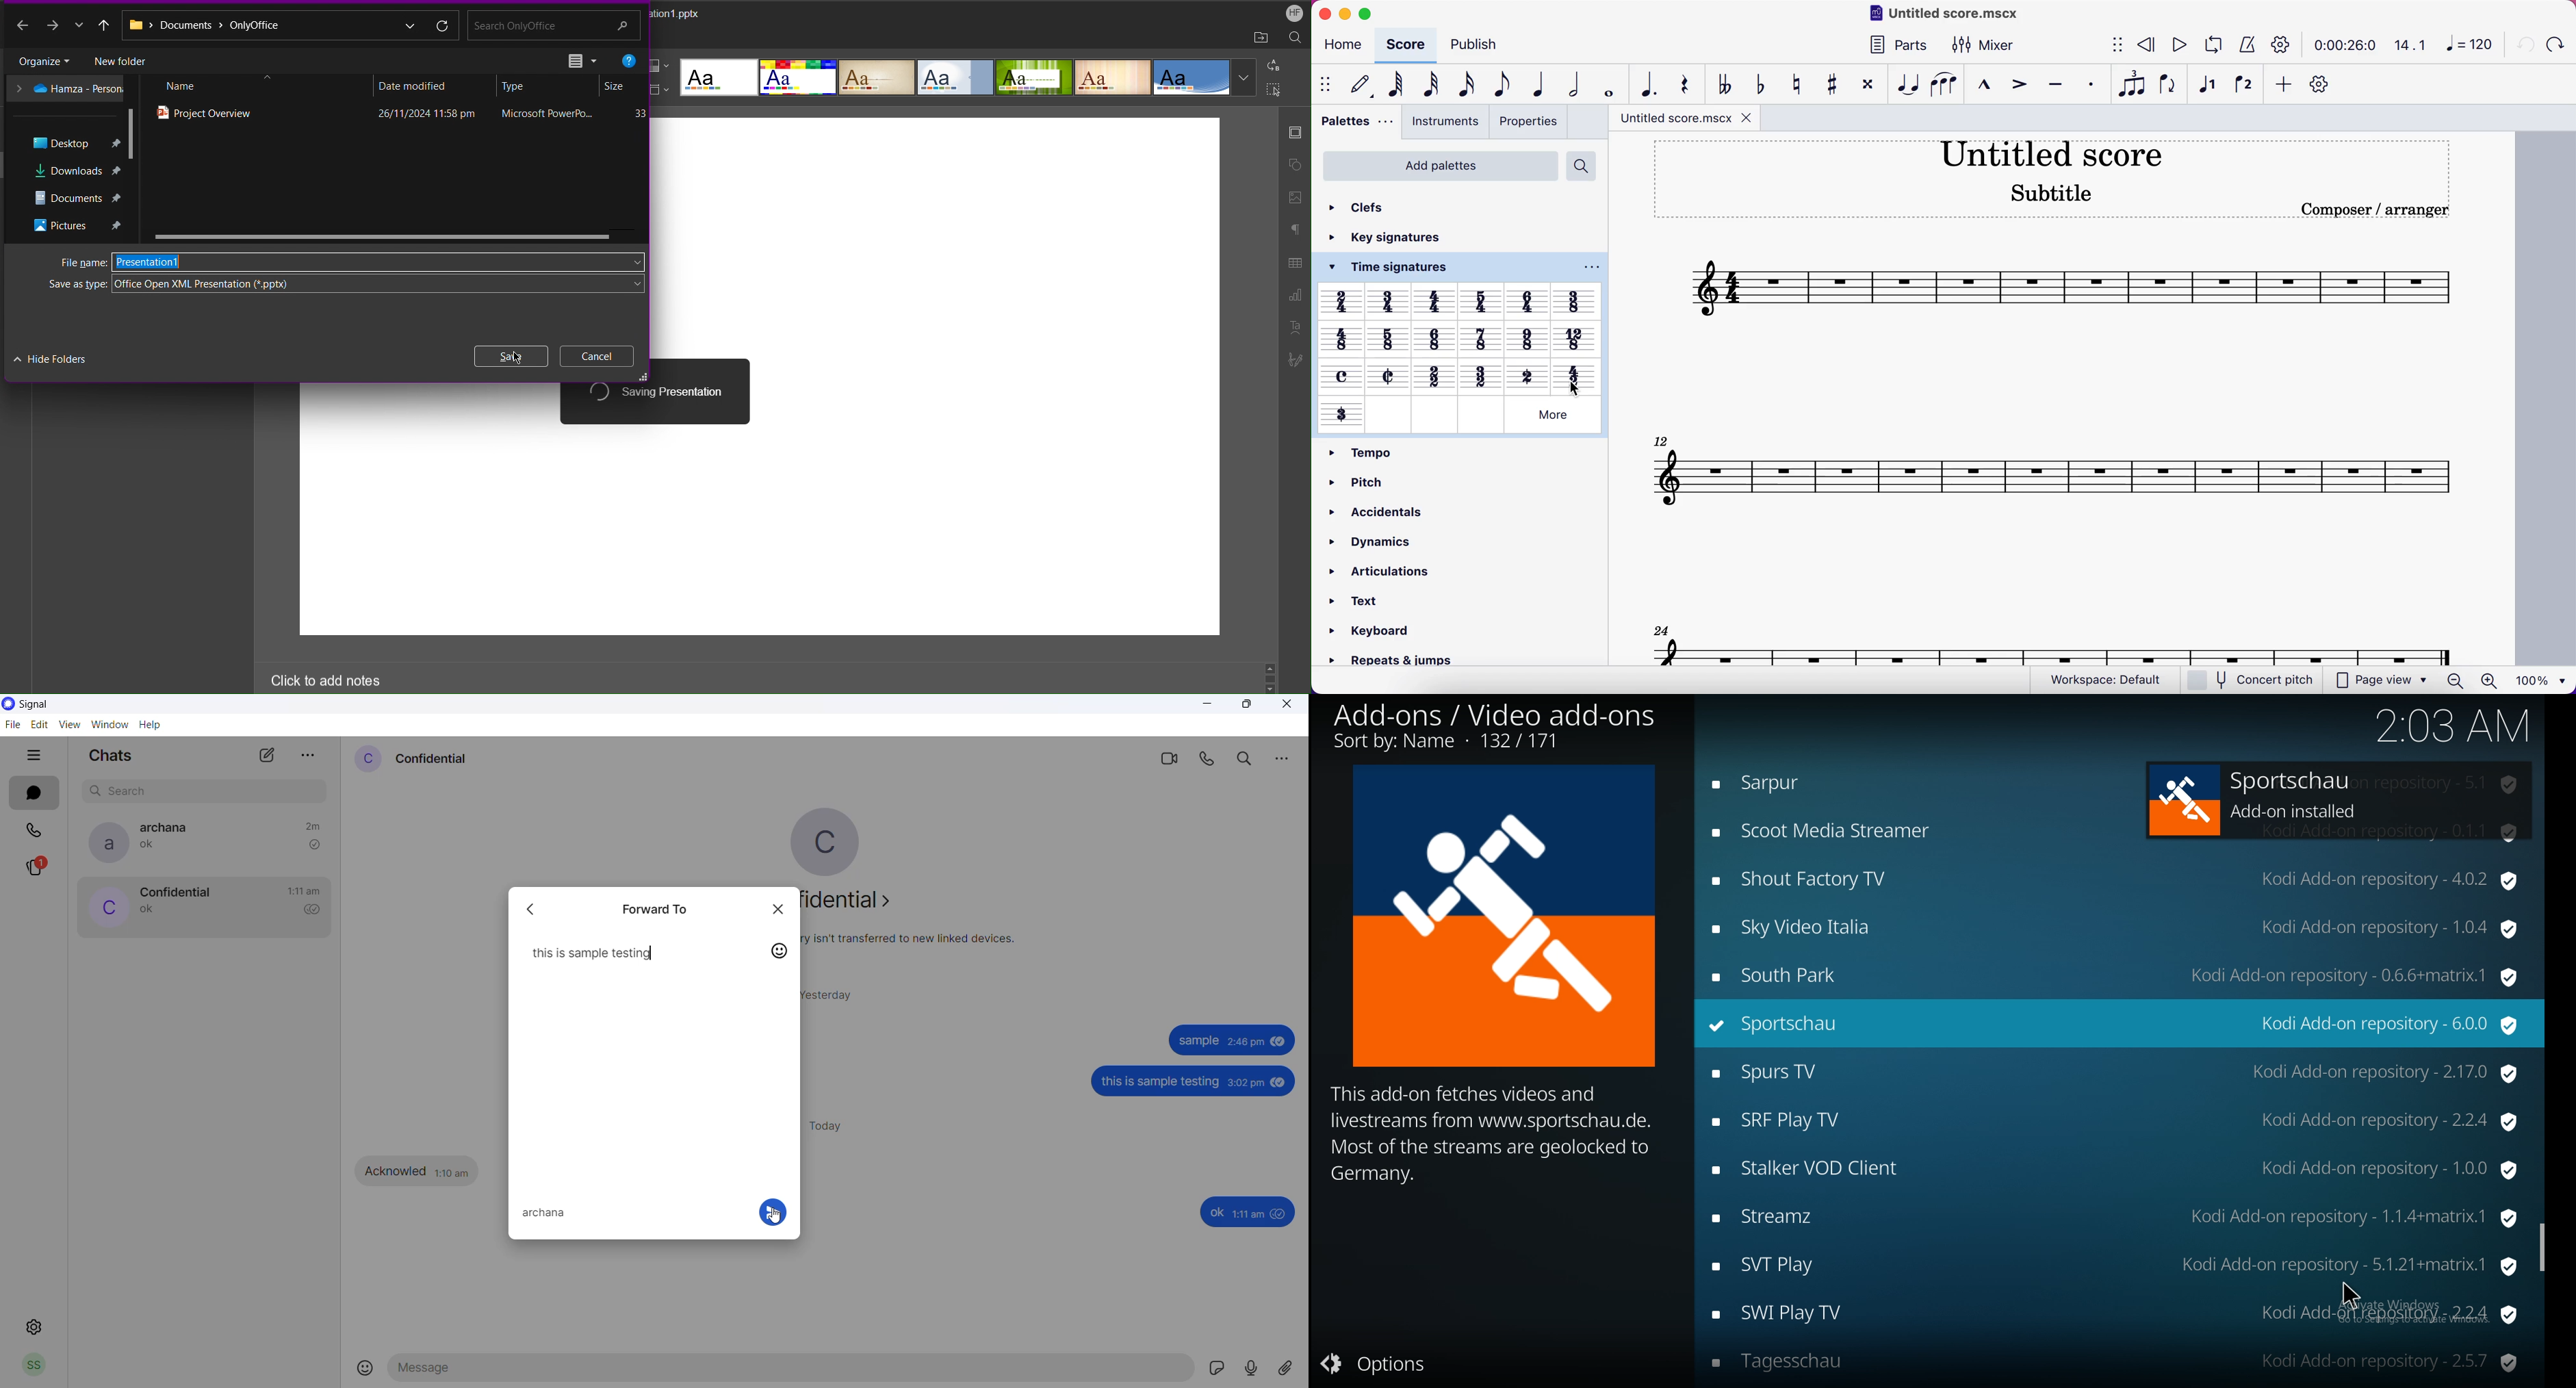 This screenshot has height=1400, width=2576. I want to click on Icon, so click(1500, 918).